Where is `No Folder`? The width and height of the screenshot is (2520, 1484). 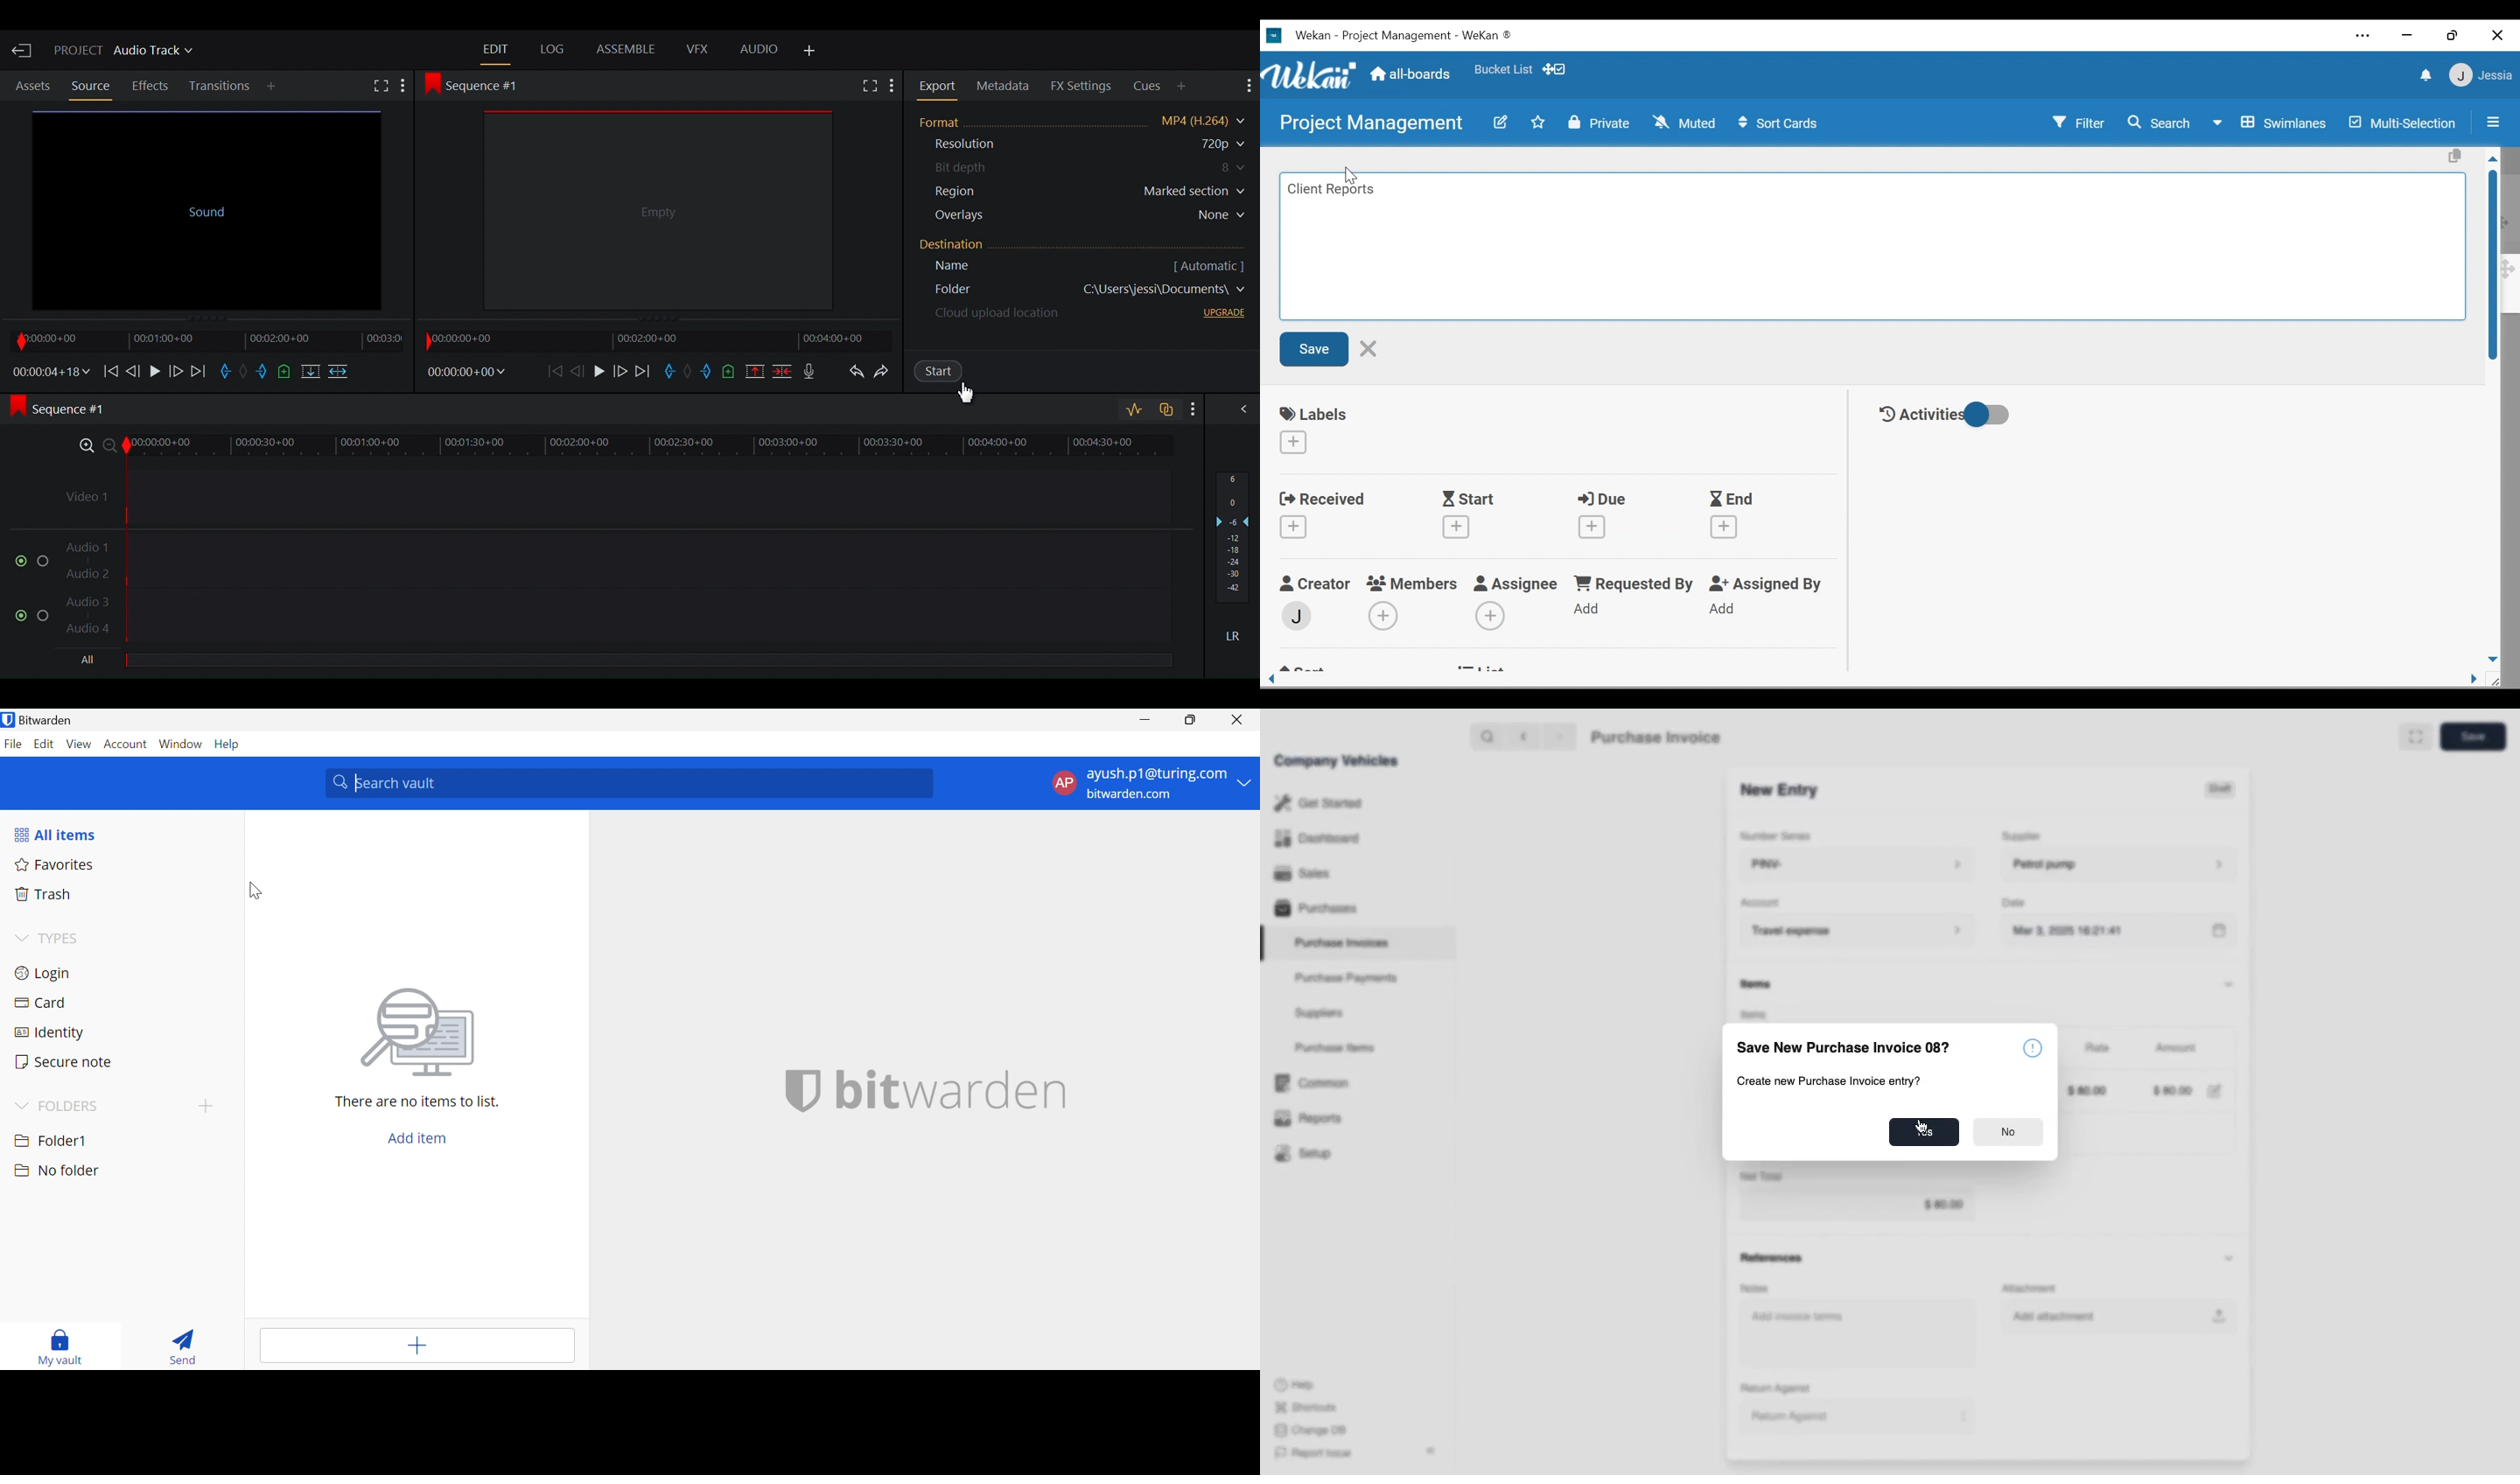 No Folder is located at coordinates (58, 1172).